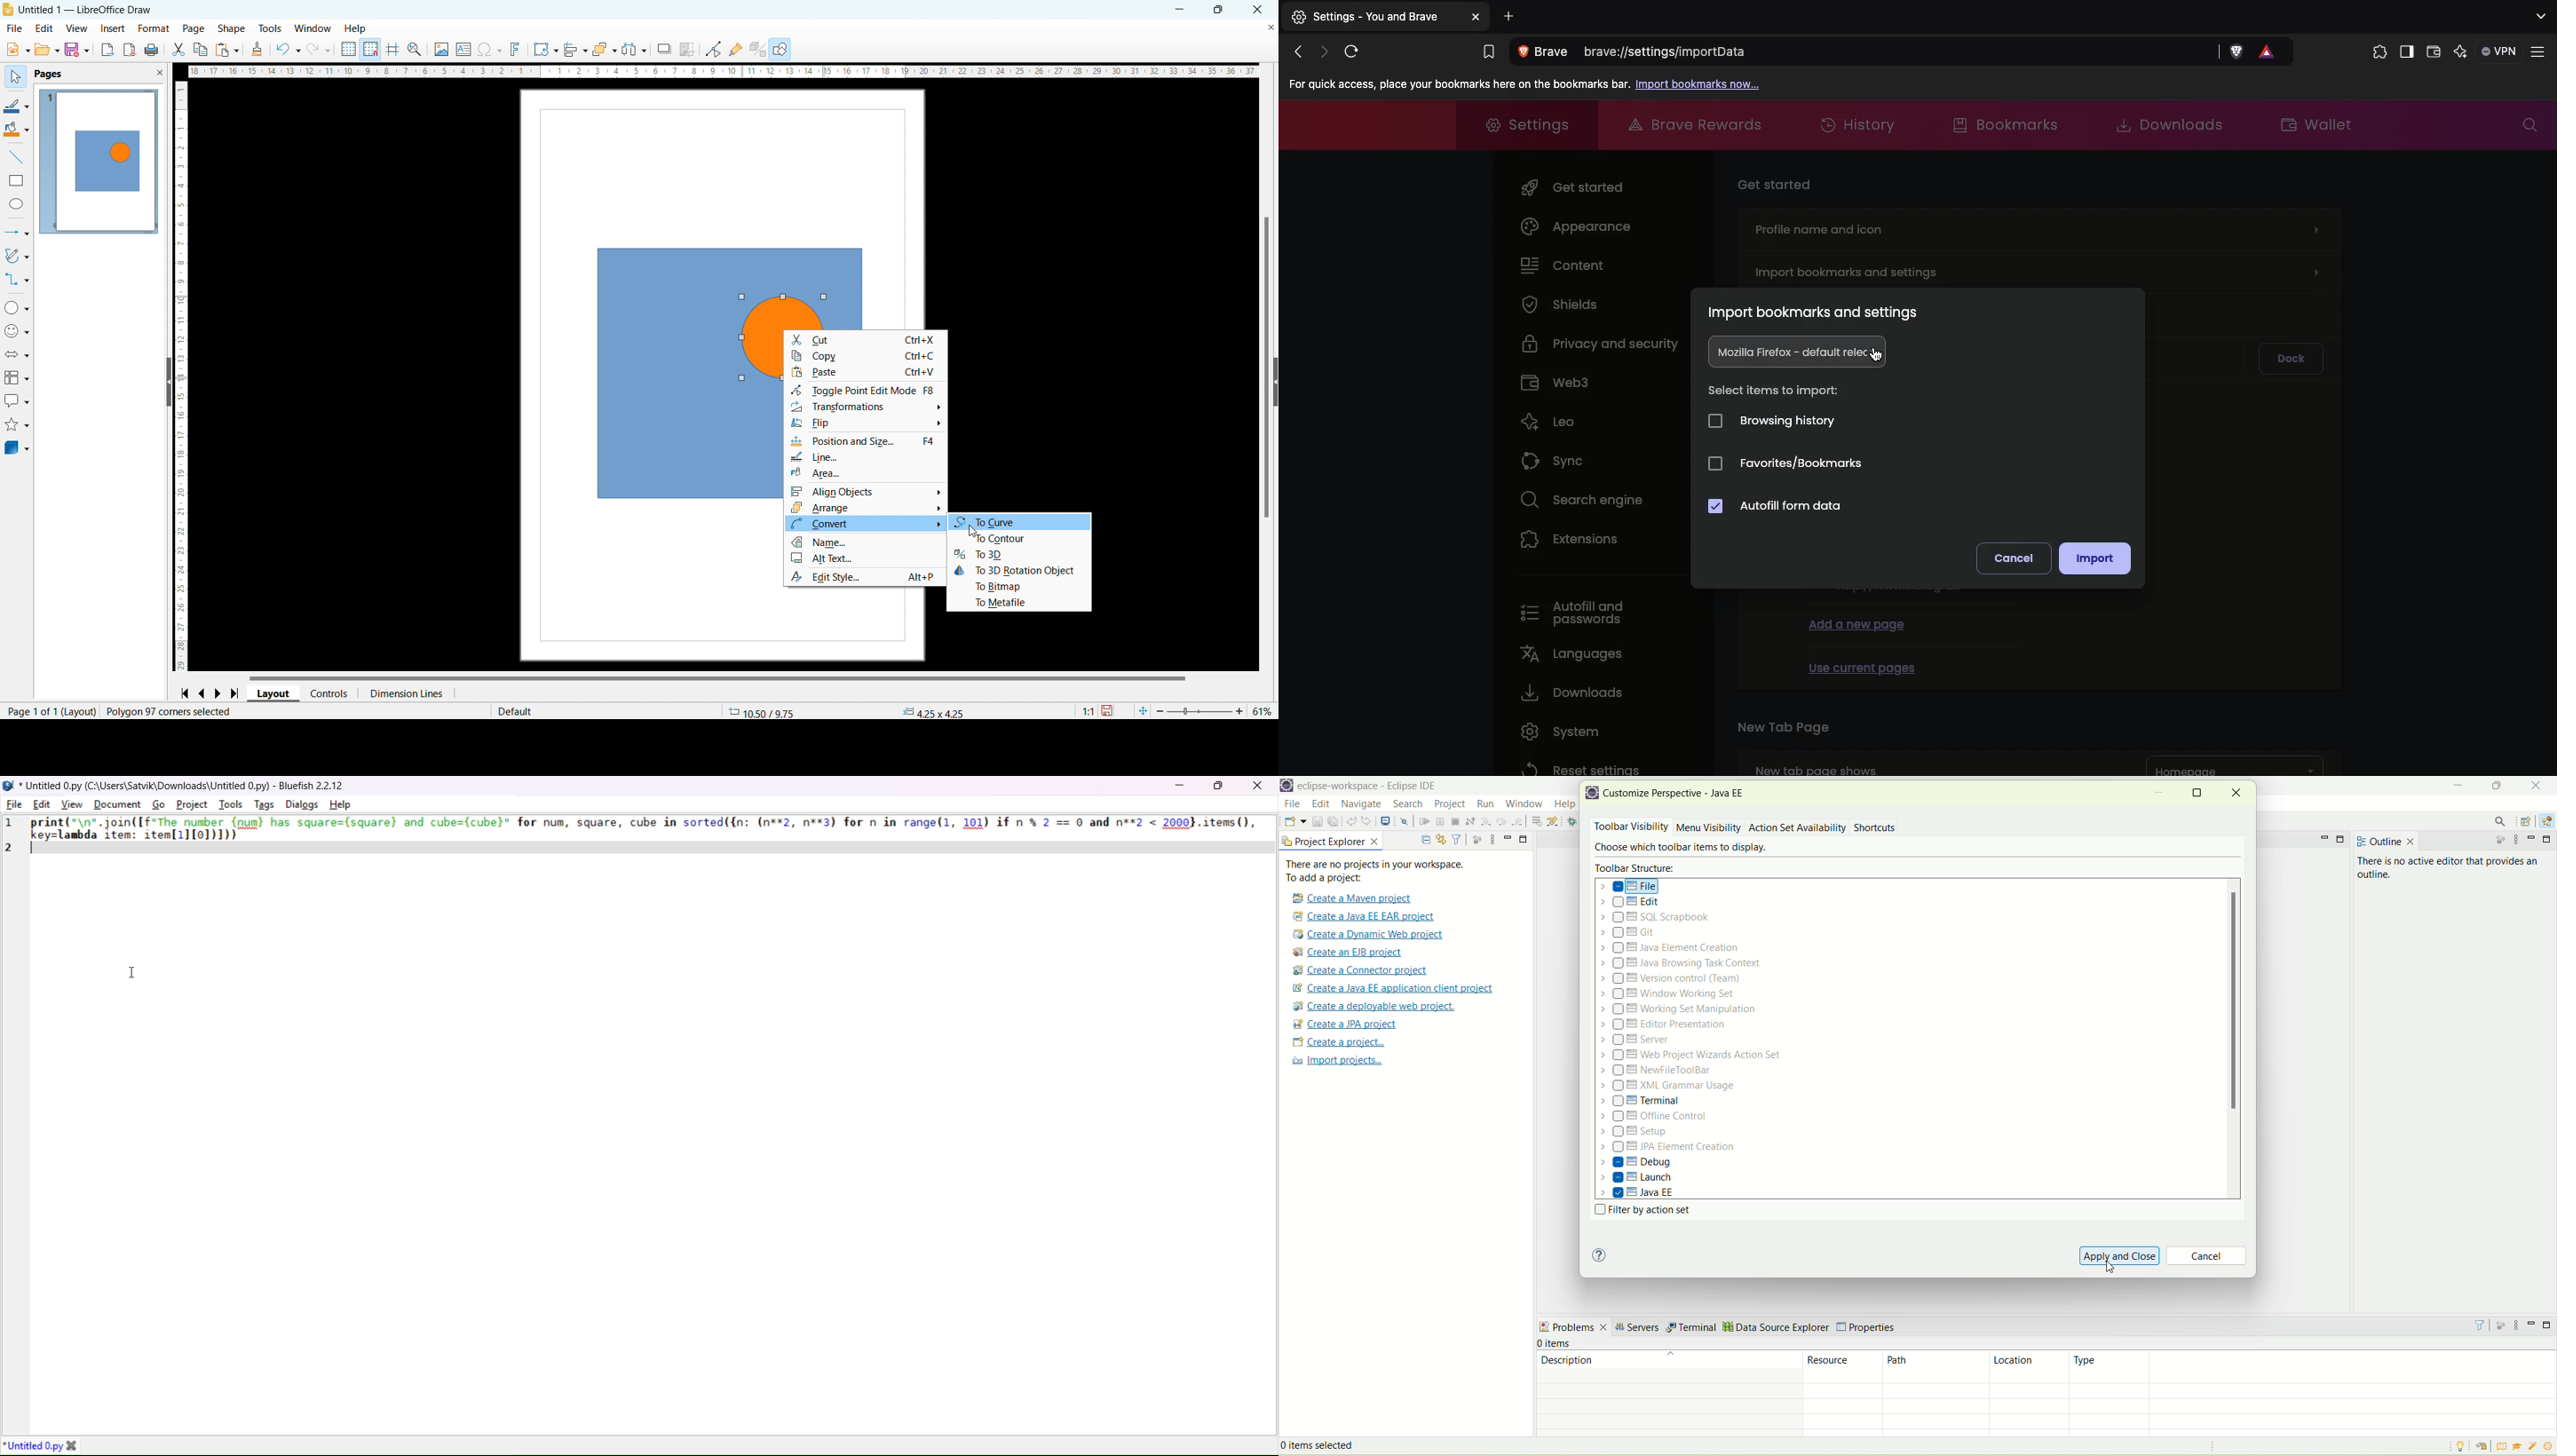 The height and width of the screenshot is (1456, 2576). Describe the element at coordinates (1086, 710) in the screenshot. I see `1:1` at that location.